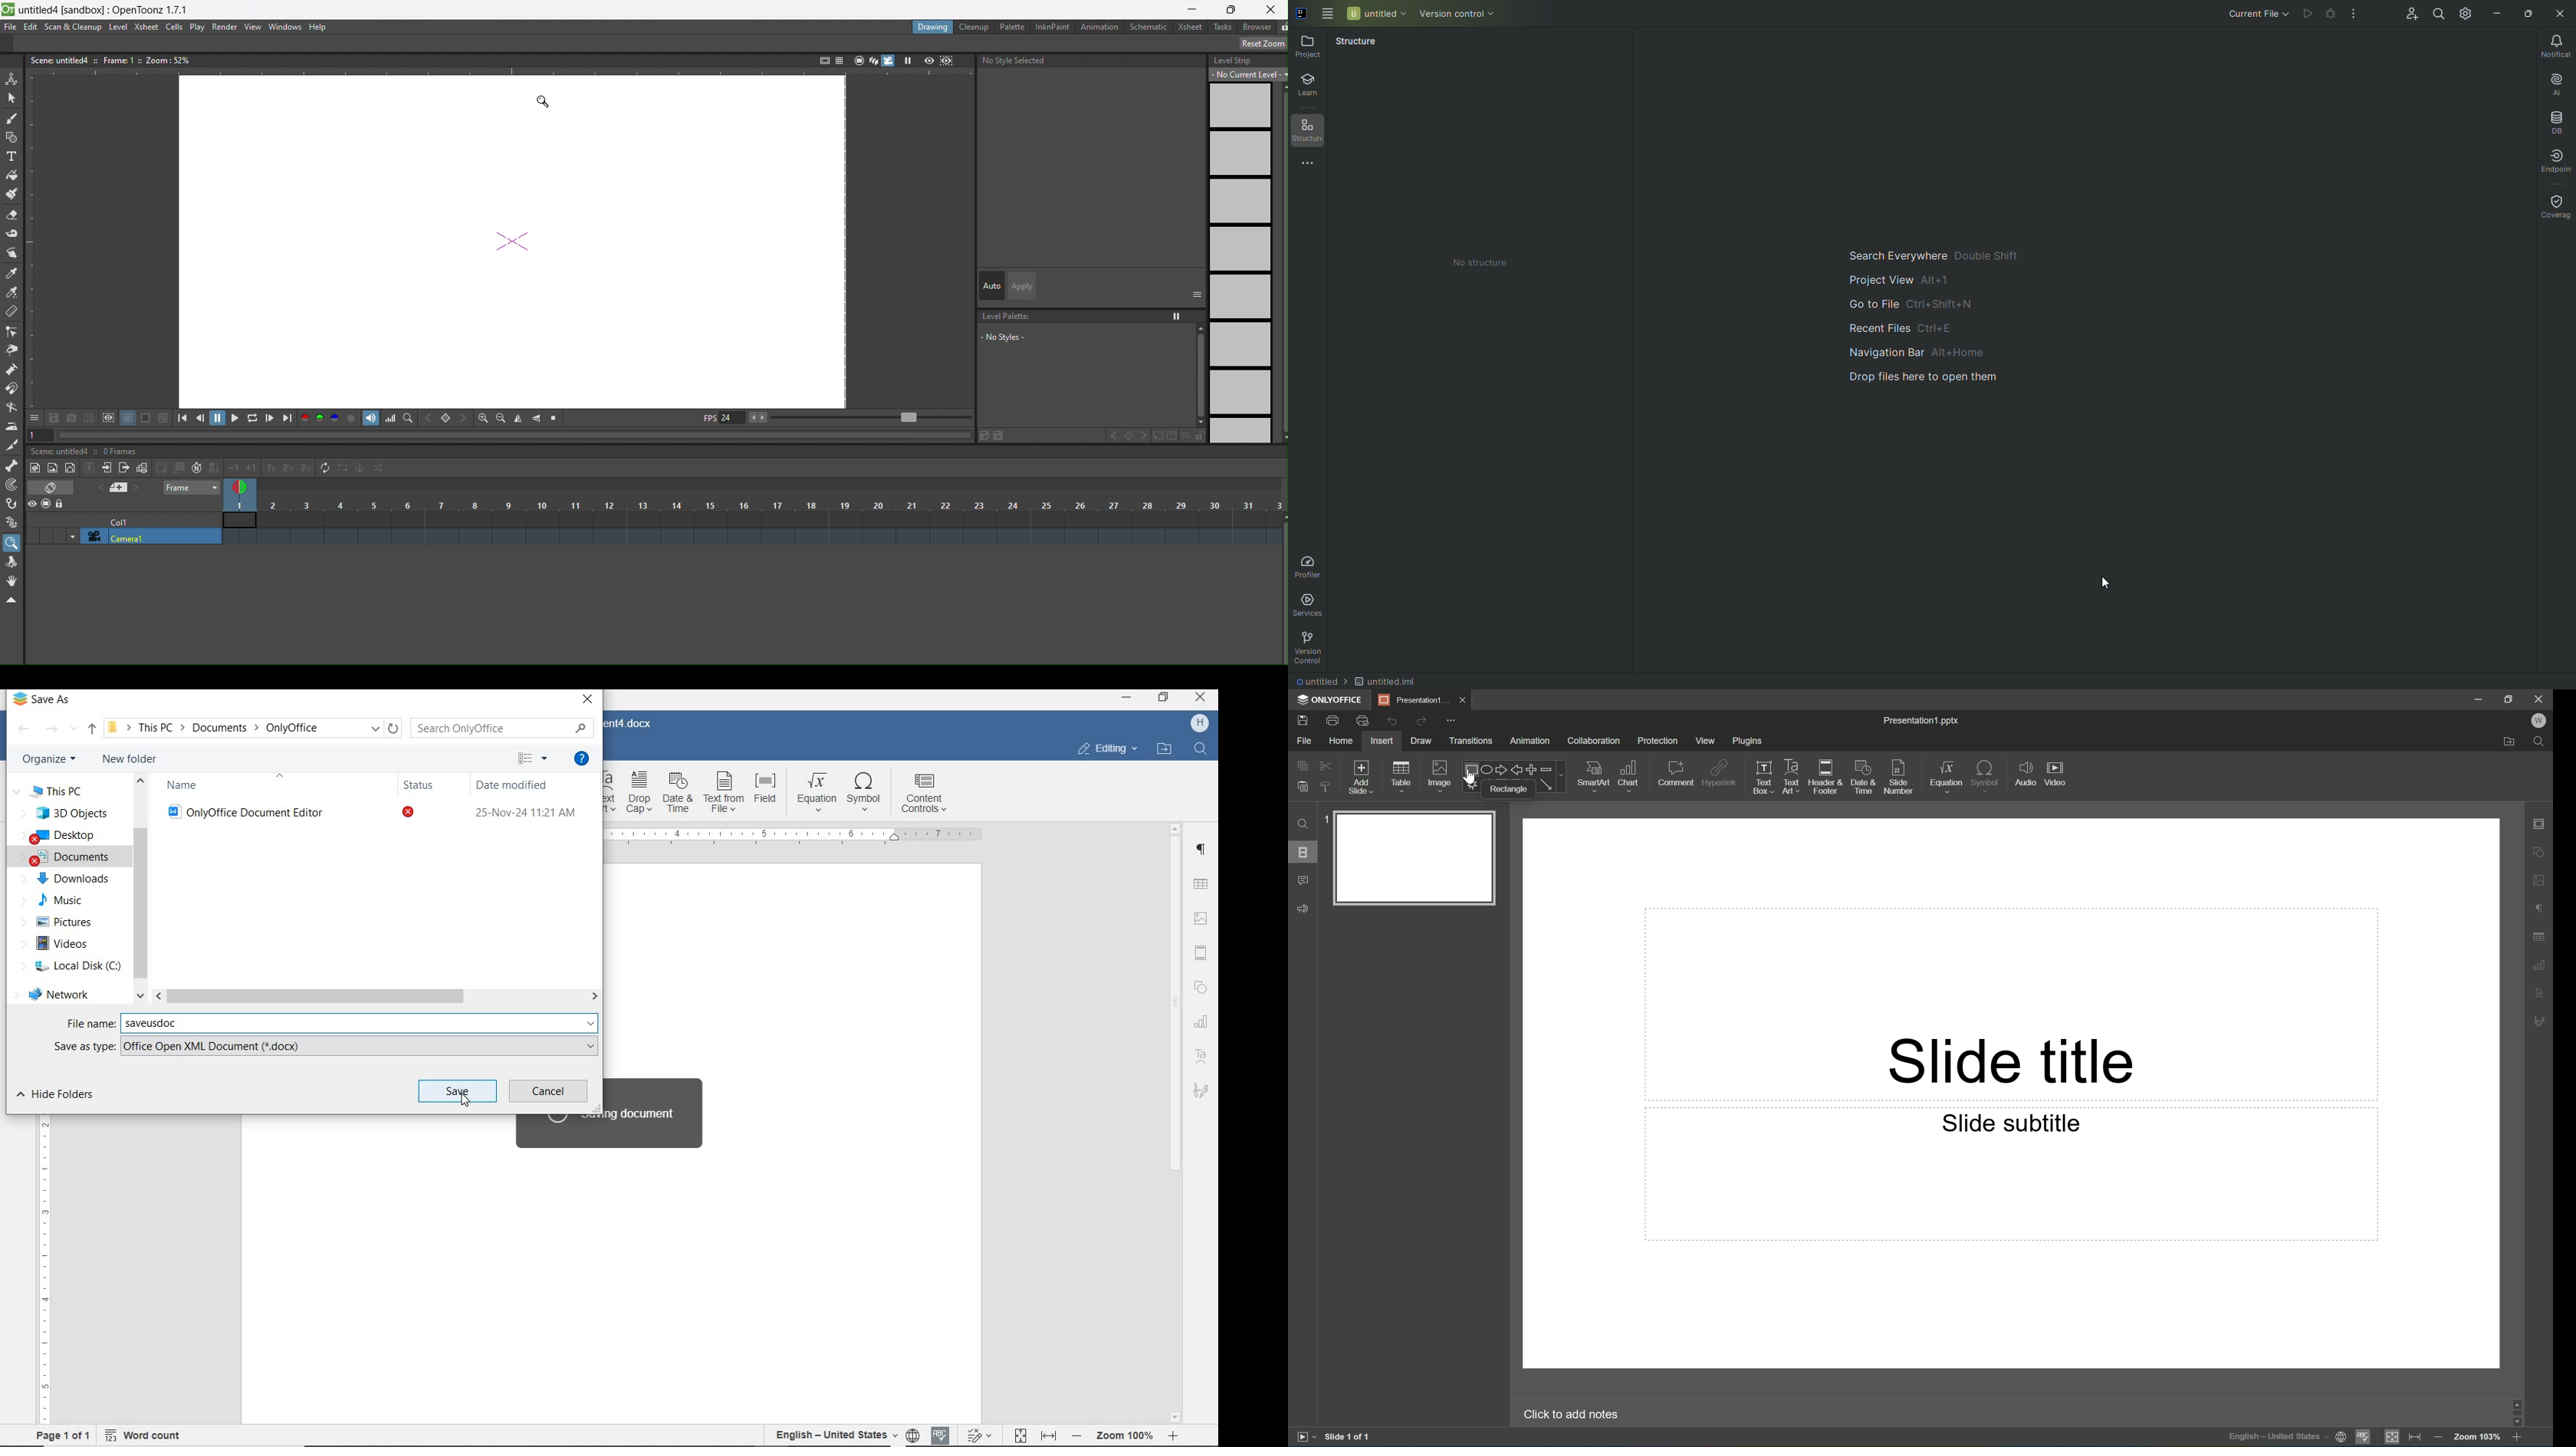  I want to click on , so click(341, 469).